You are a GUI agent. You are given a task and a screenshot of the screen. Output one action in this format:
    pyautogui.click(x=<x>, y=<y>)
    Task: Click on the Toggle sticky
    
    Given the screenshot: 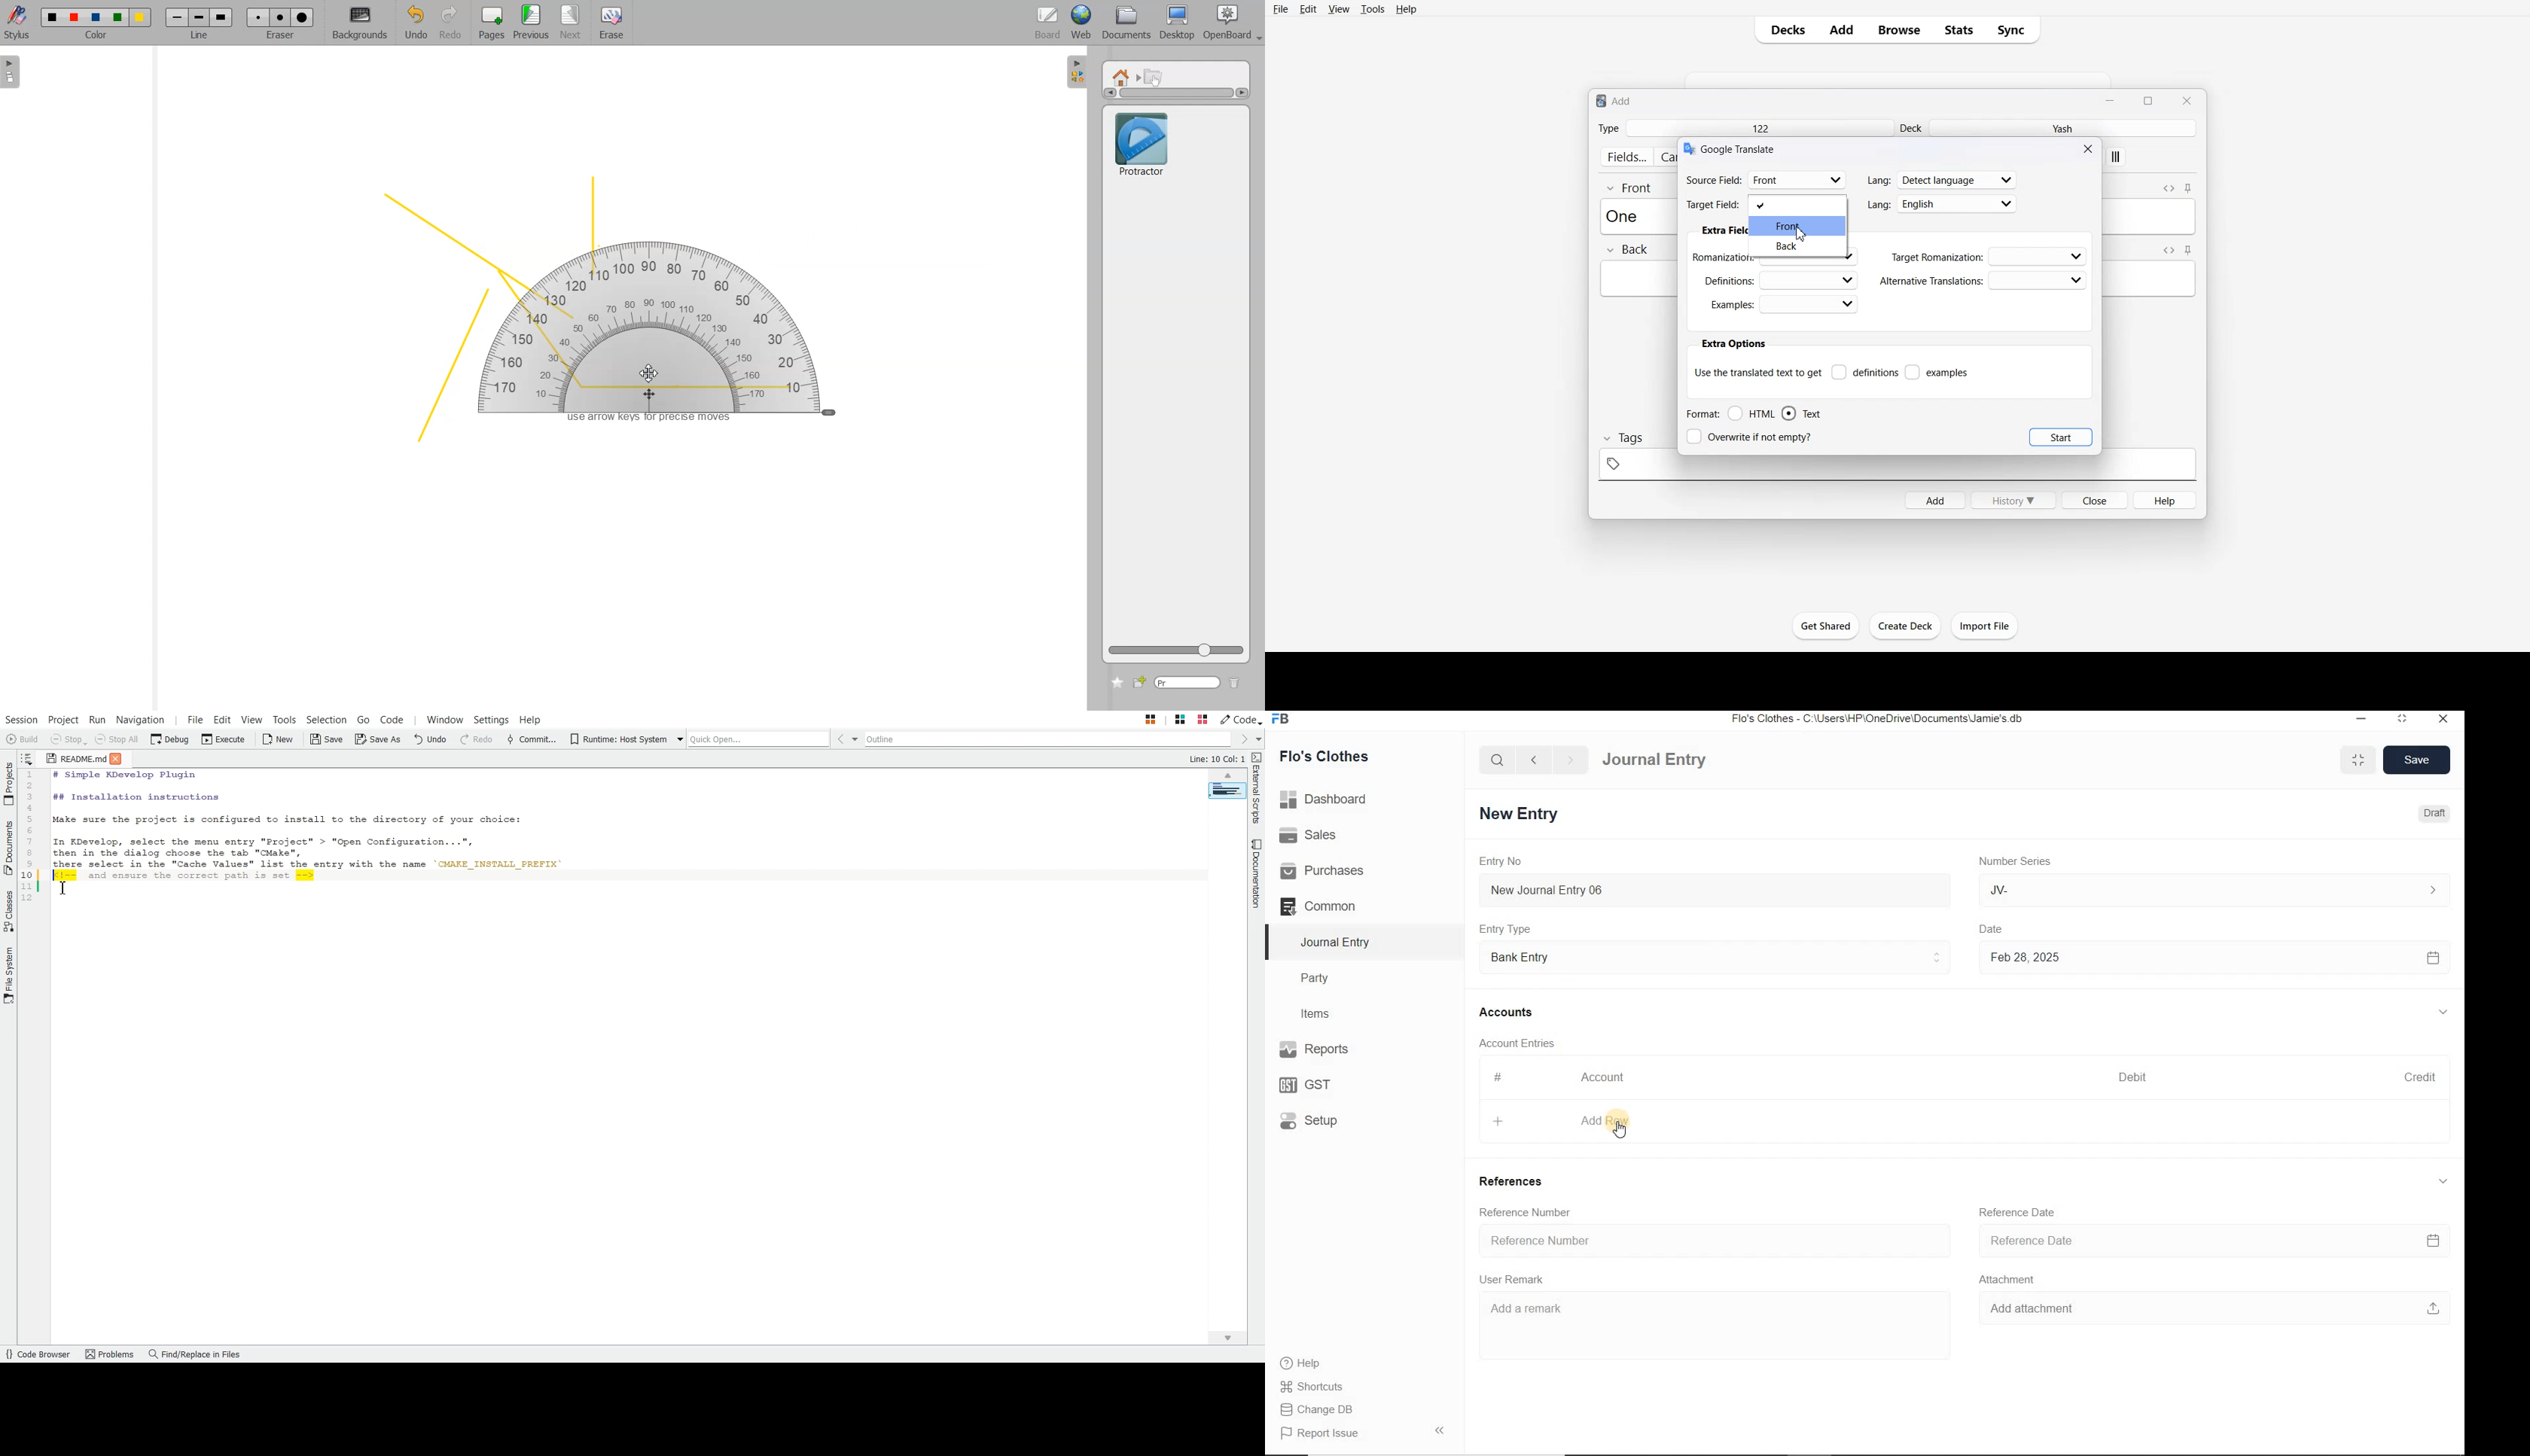 What is the action you would take?
    pyautogui.click(x=2189, y=189)
    